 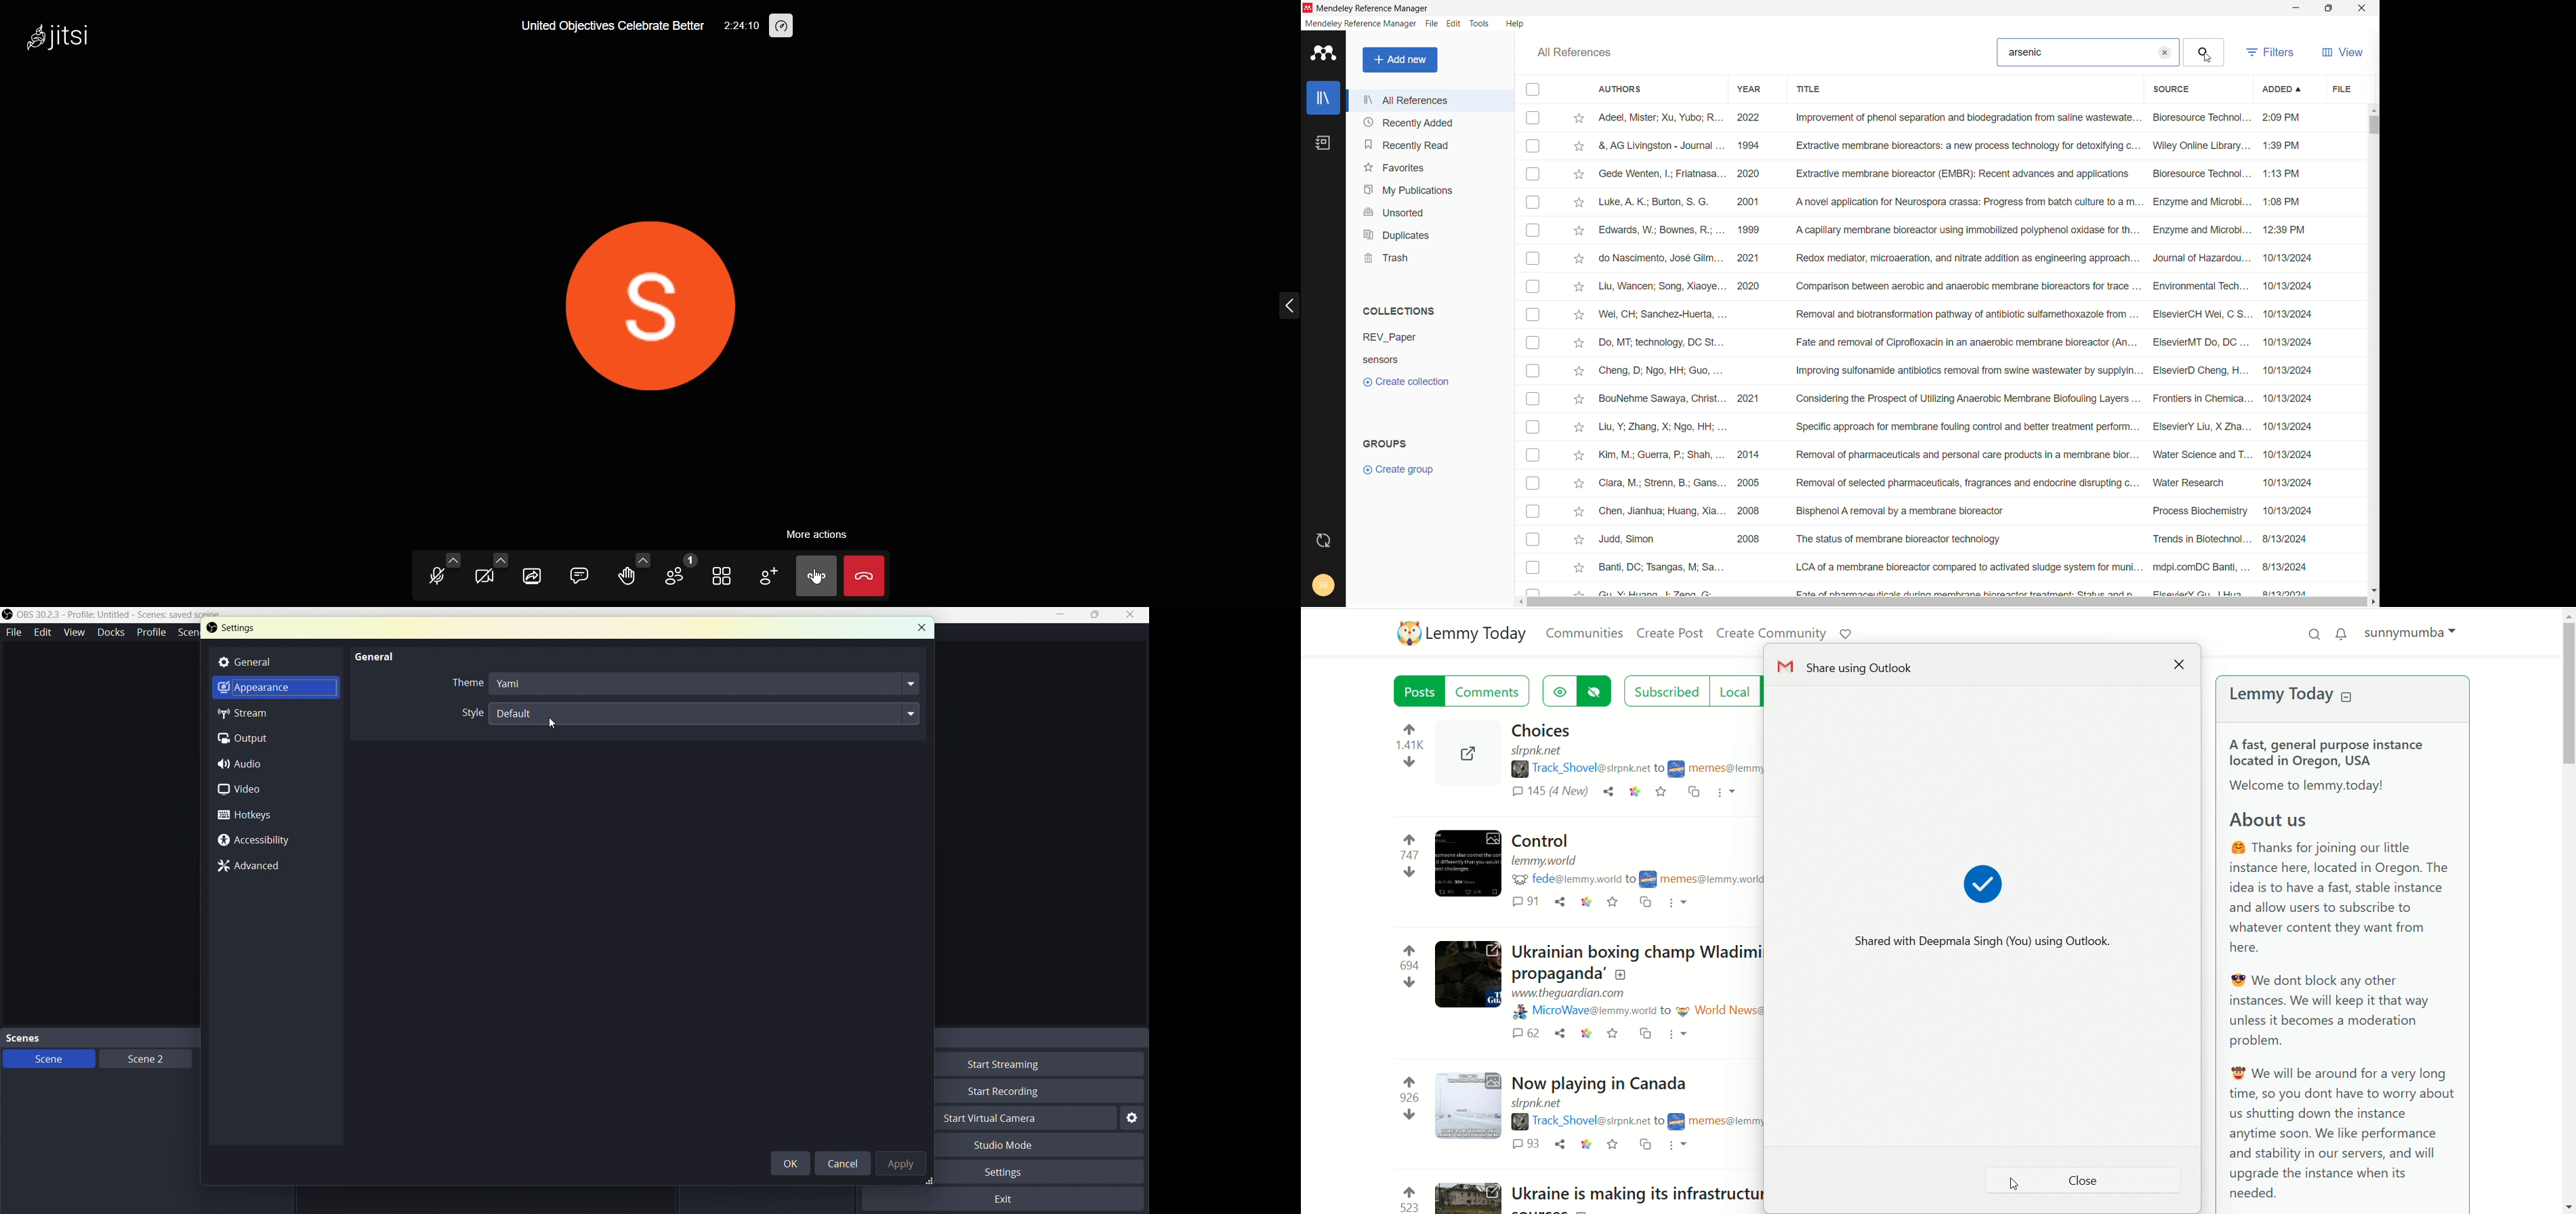 What do you see at coordinates (2373, 601) in the screenshot?
I see `scroll right` at bounding box center [2373, 601].